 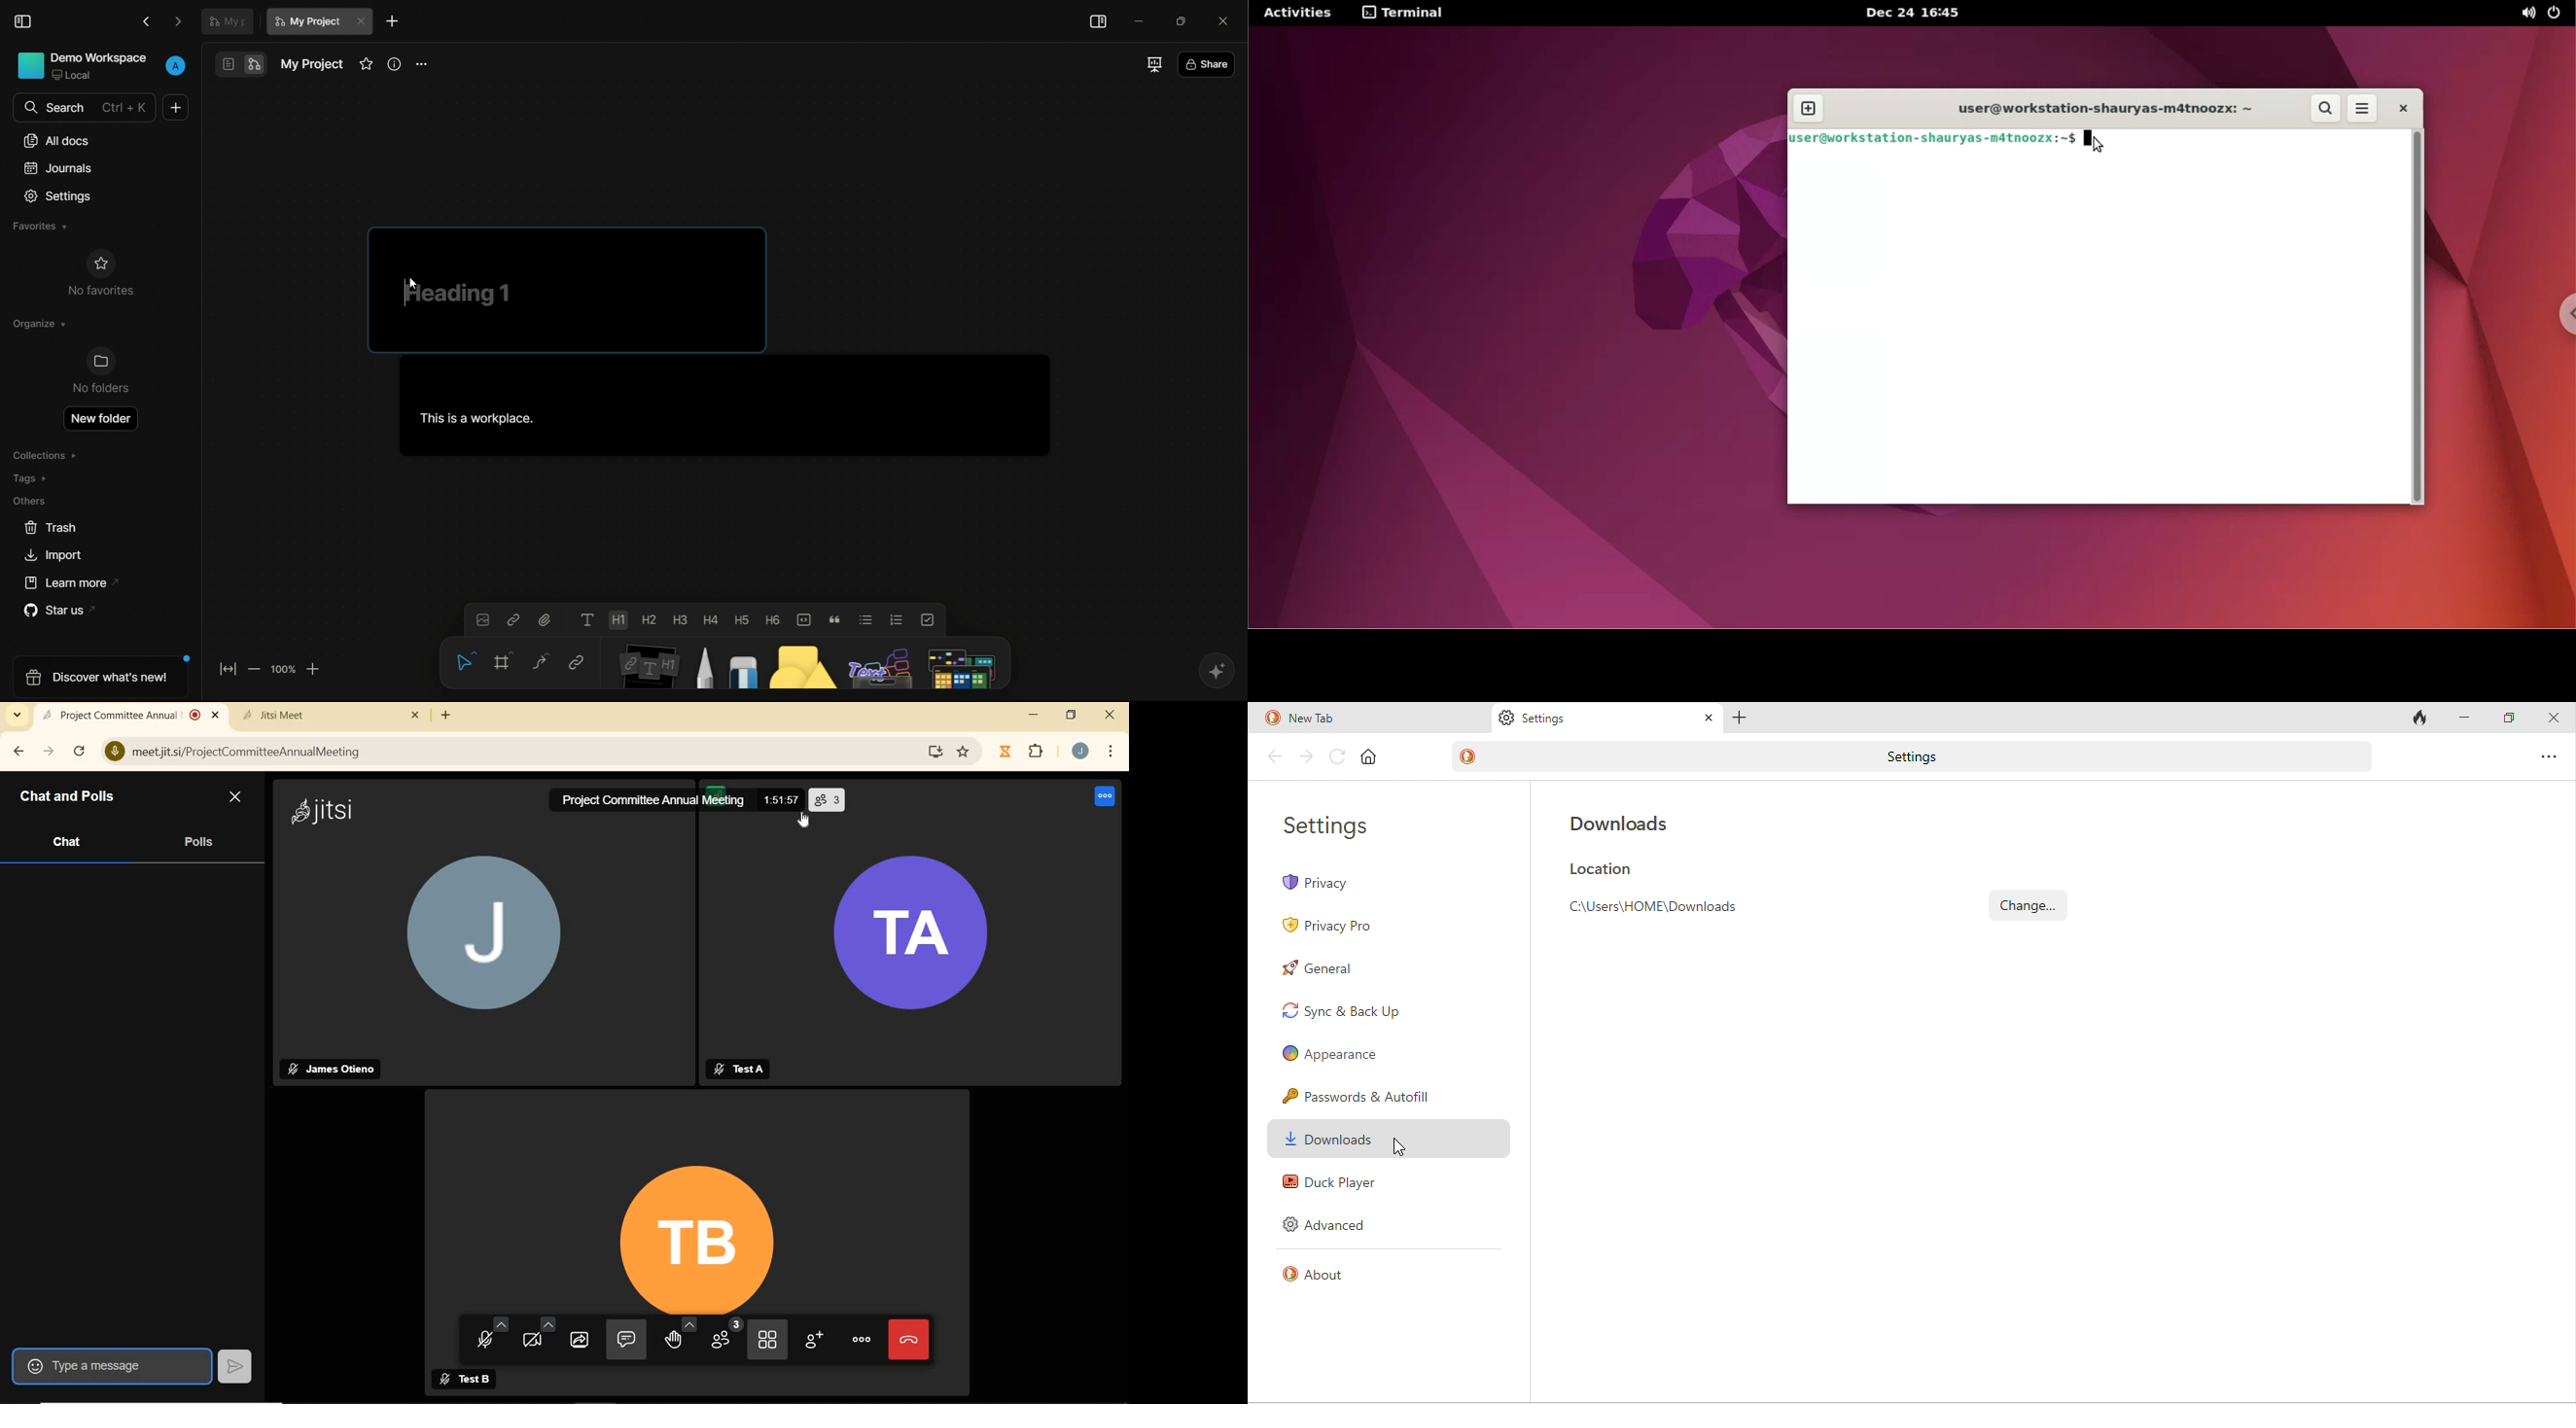 I want to click on raise hand, so click(x=683, y=1338).